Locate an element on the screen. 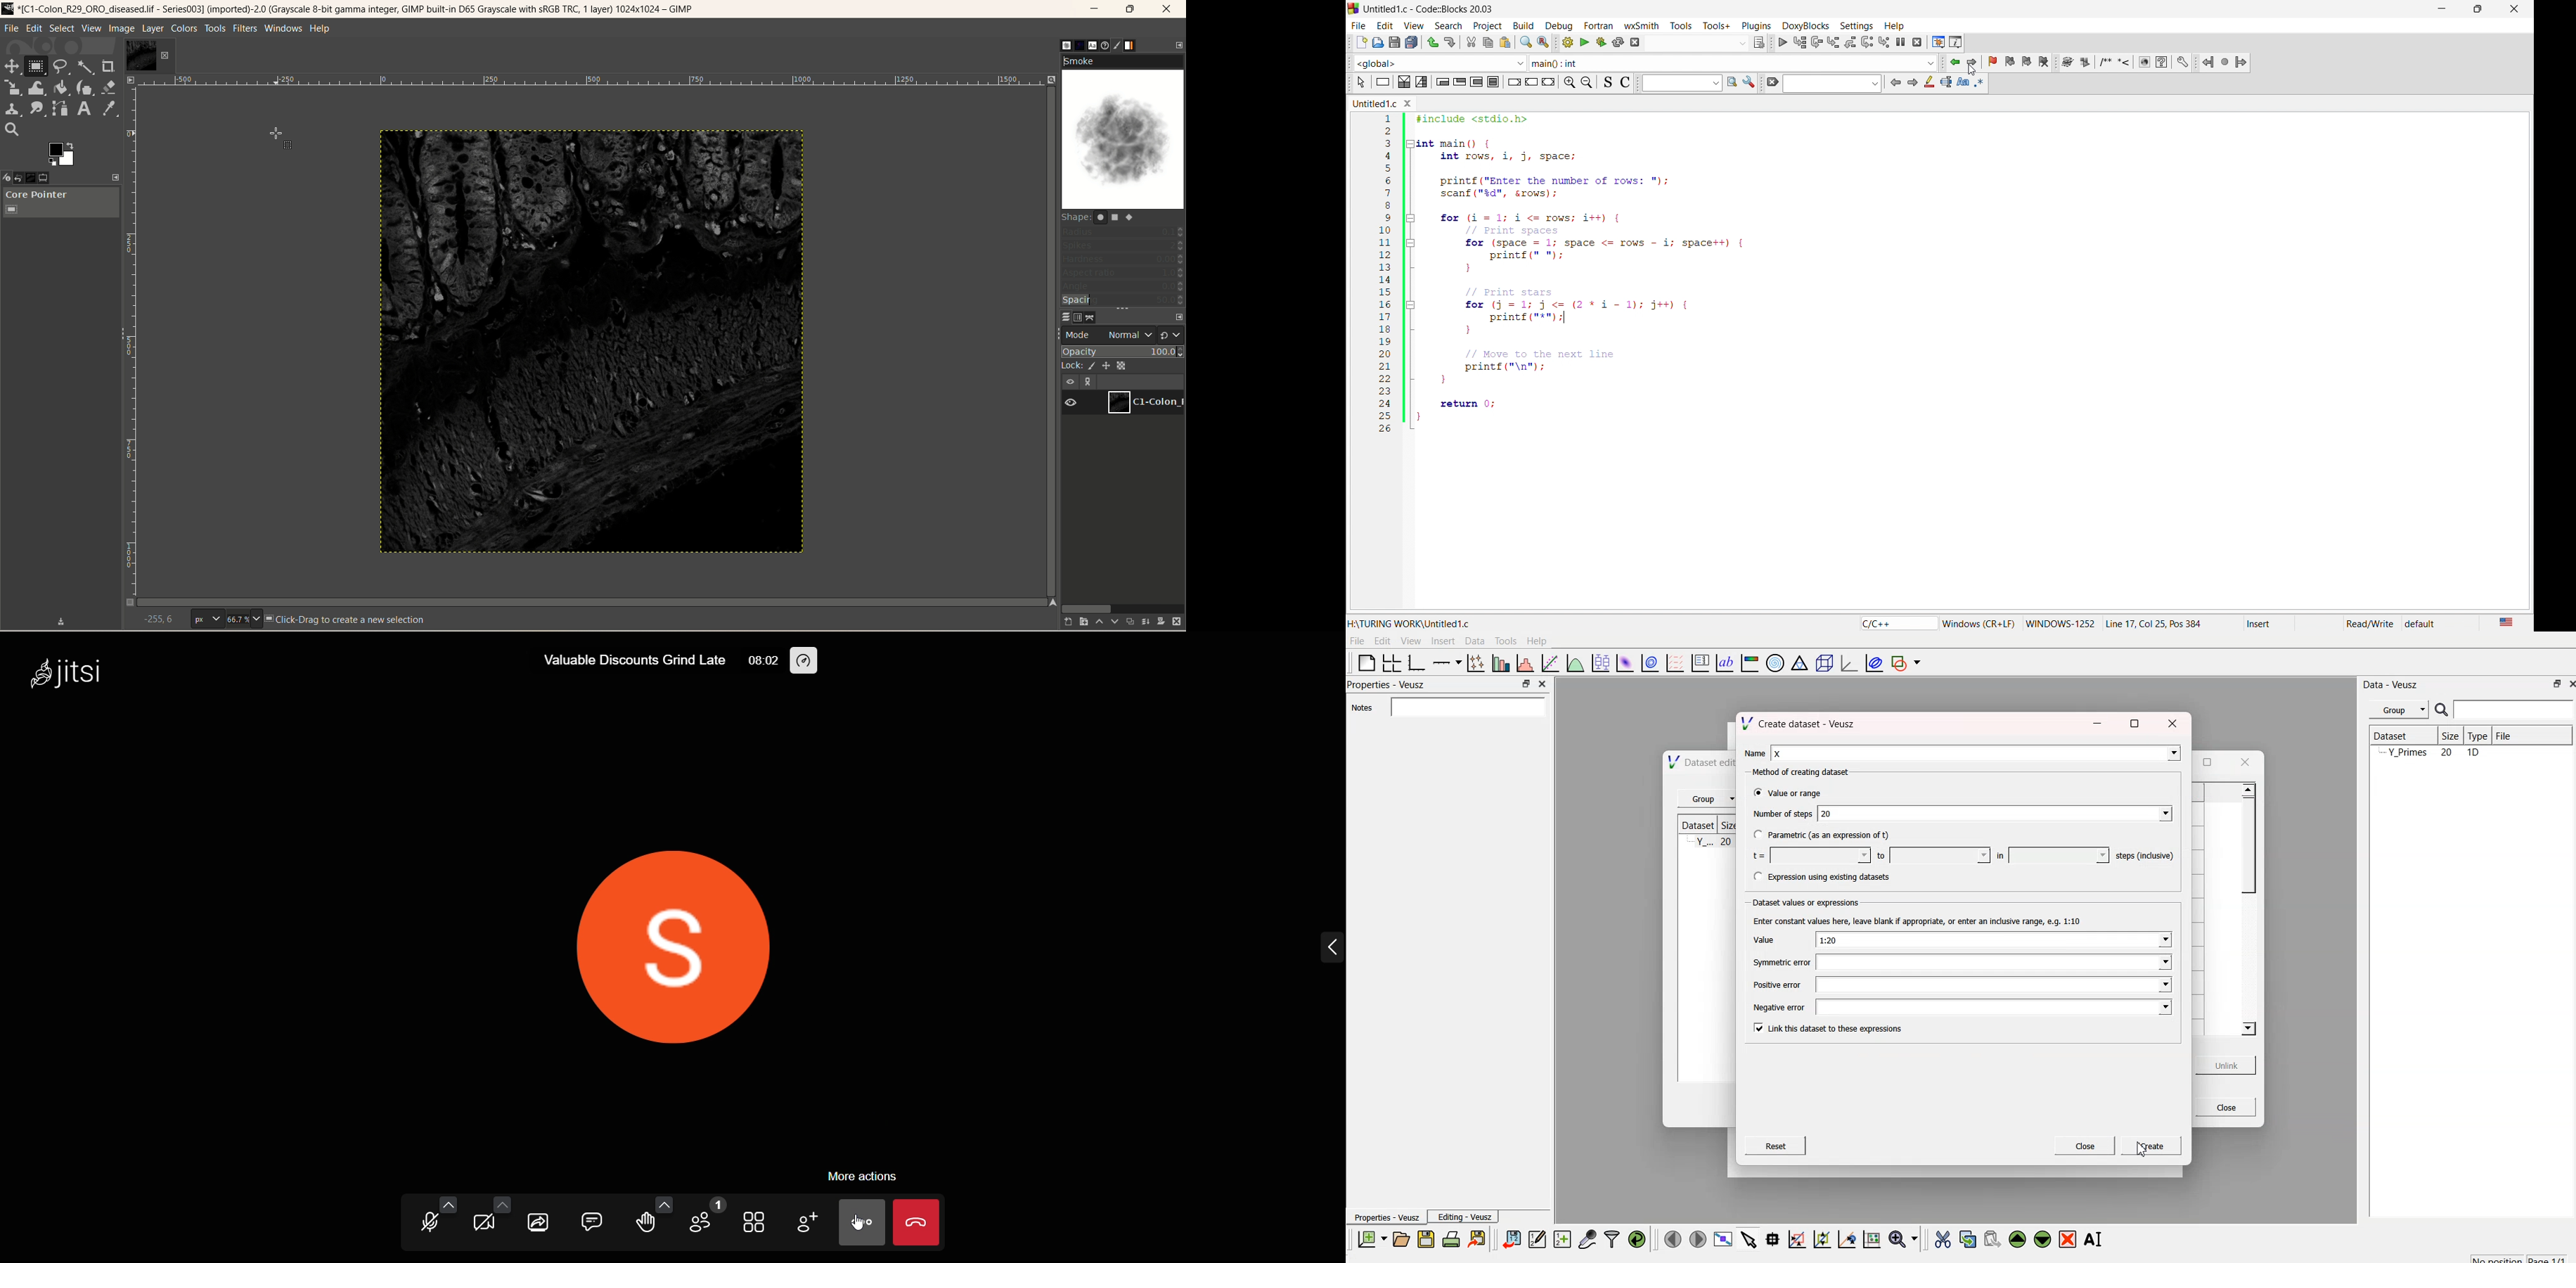  scroll down is located at coordinates (2244, 1029).